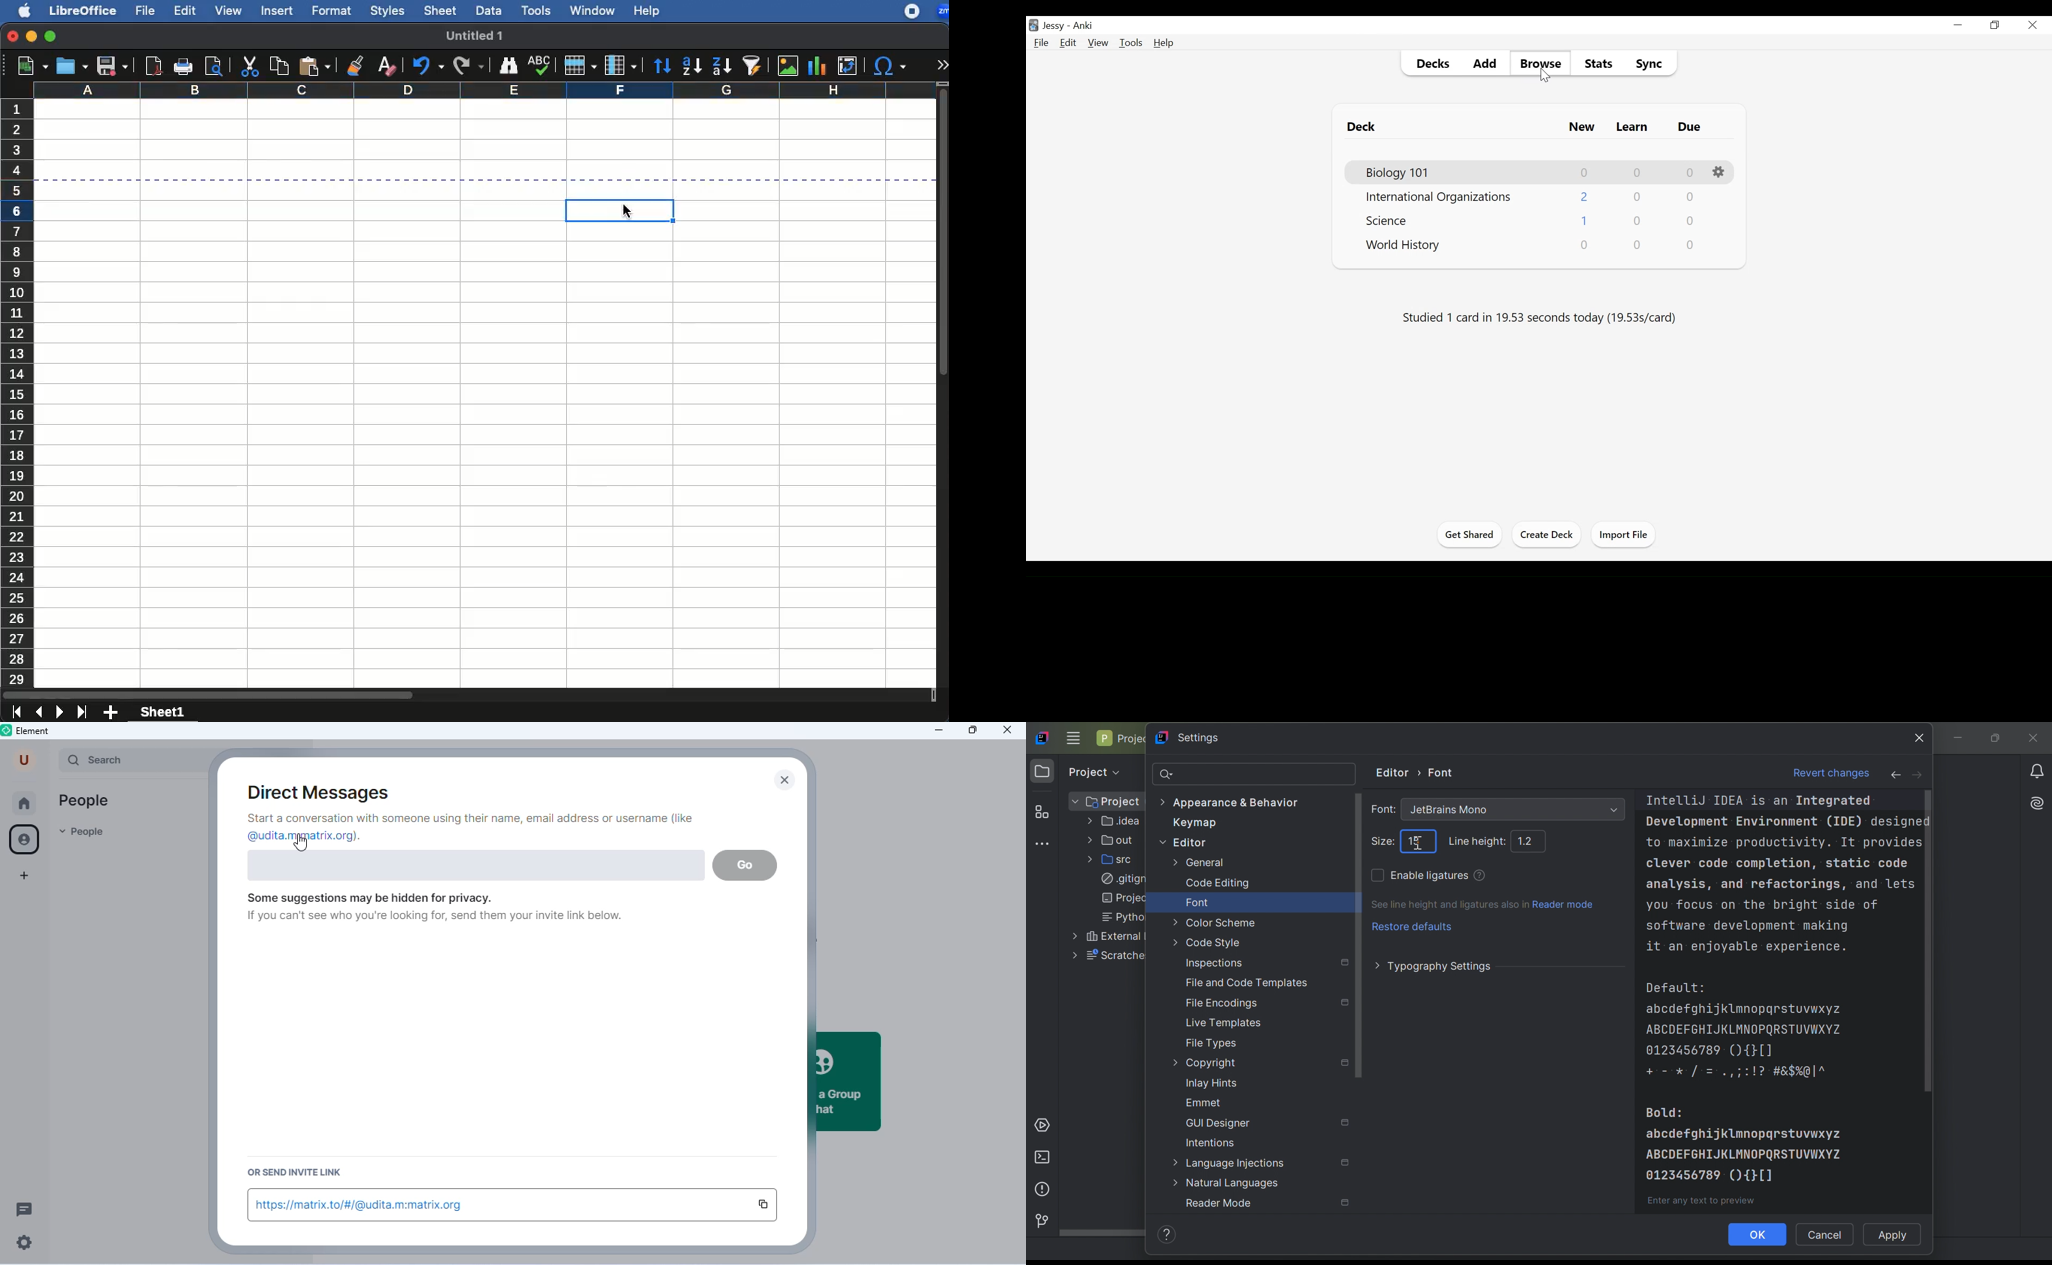  I want to click on sort, so click(662, 68).